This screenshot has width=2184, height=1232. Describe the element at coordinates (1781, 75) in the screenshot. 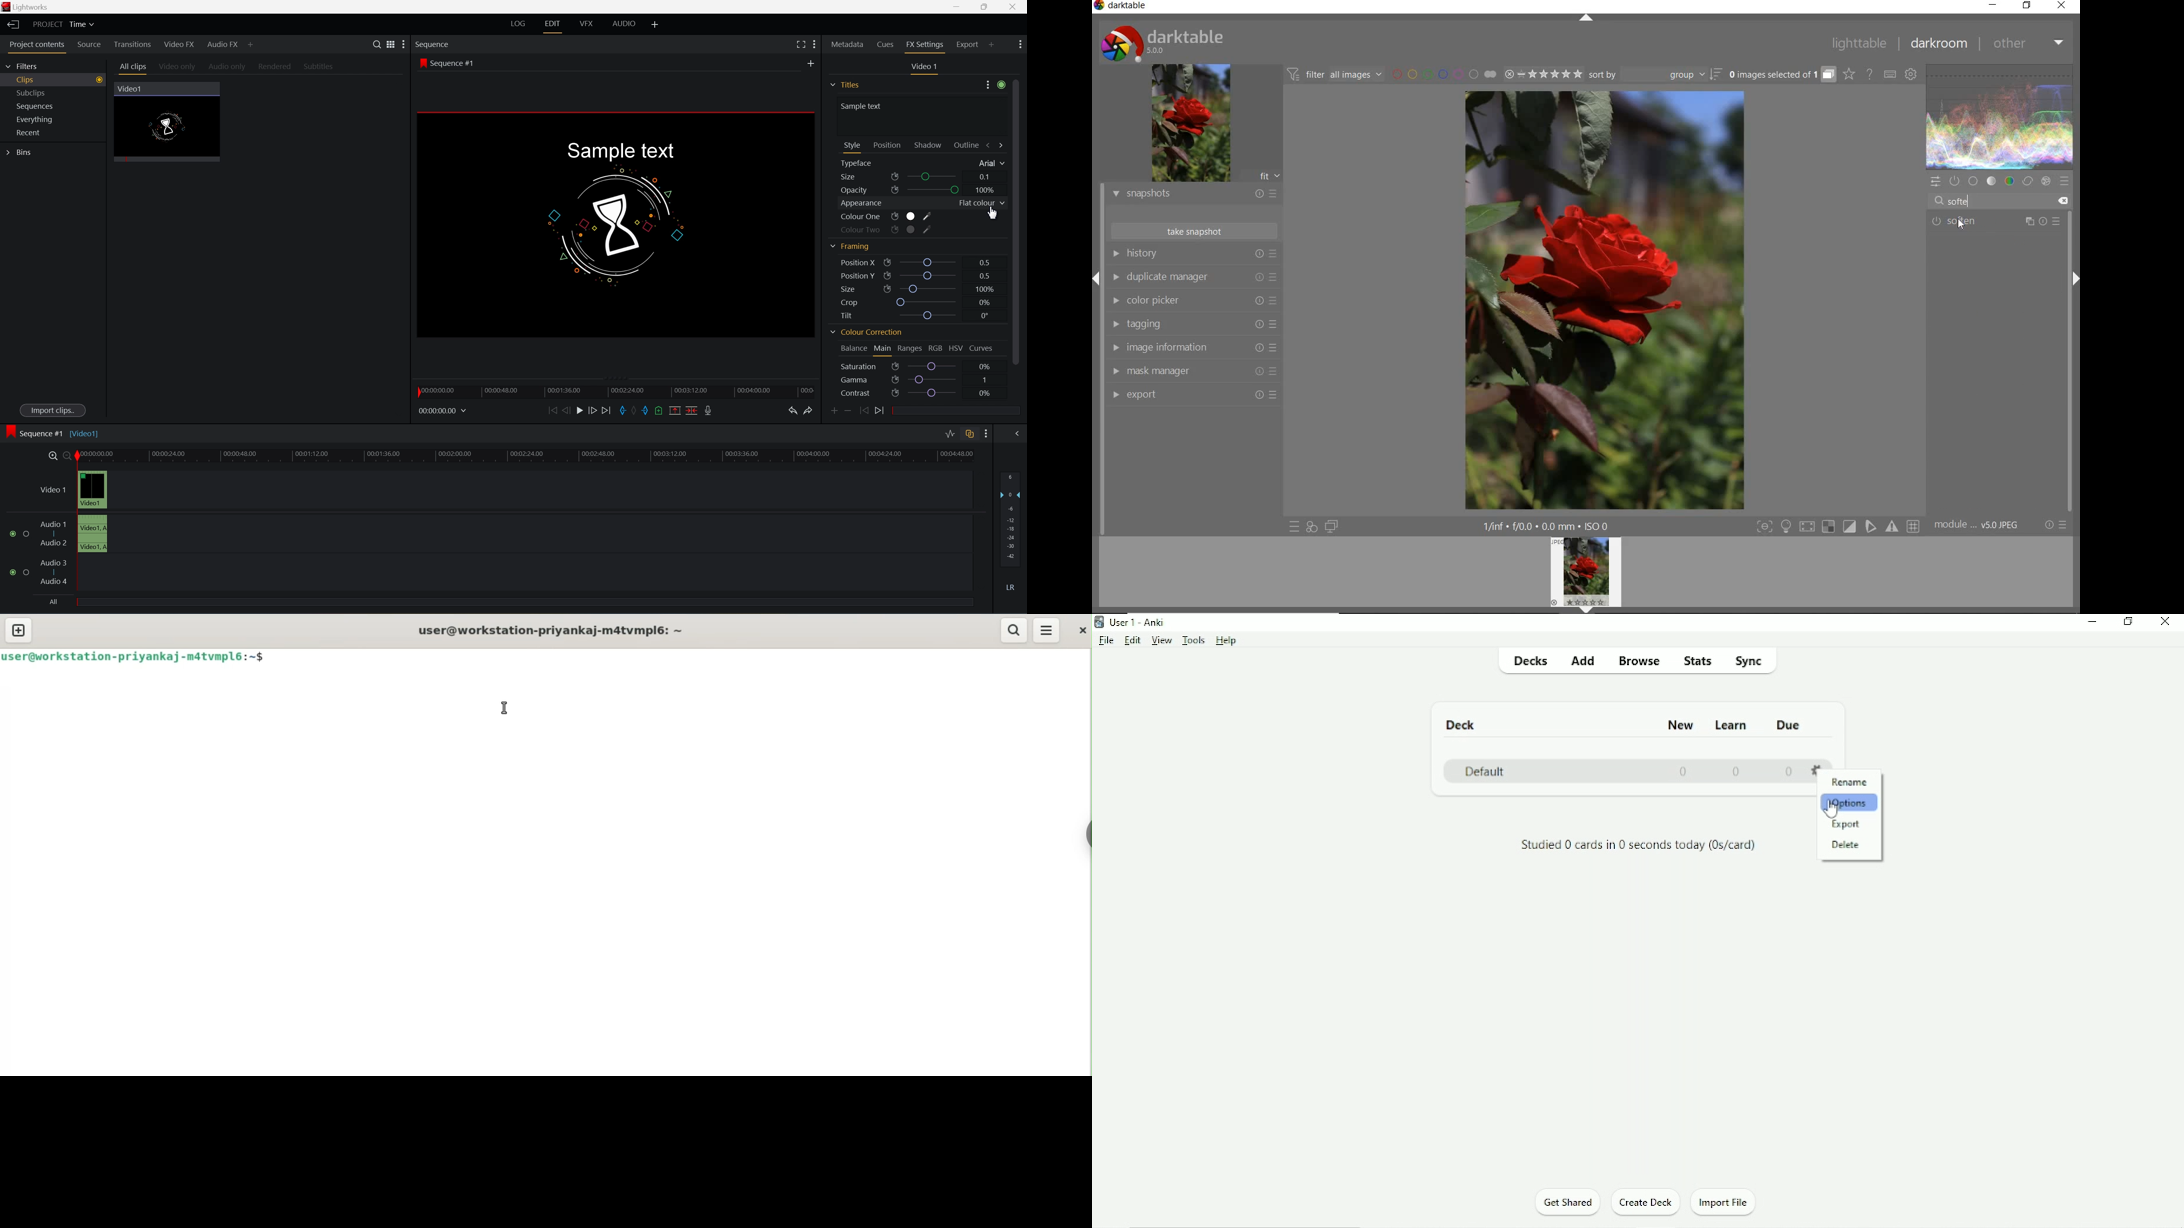

I see `grouped images` at that location.